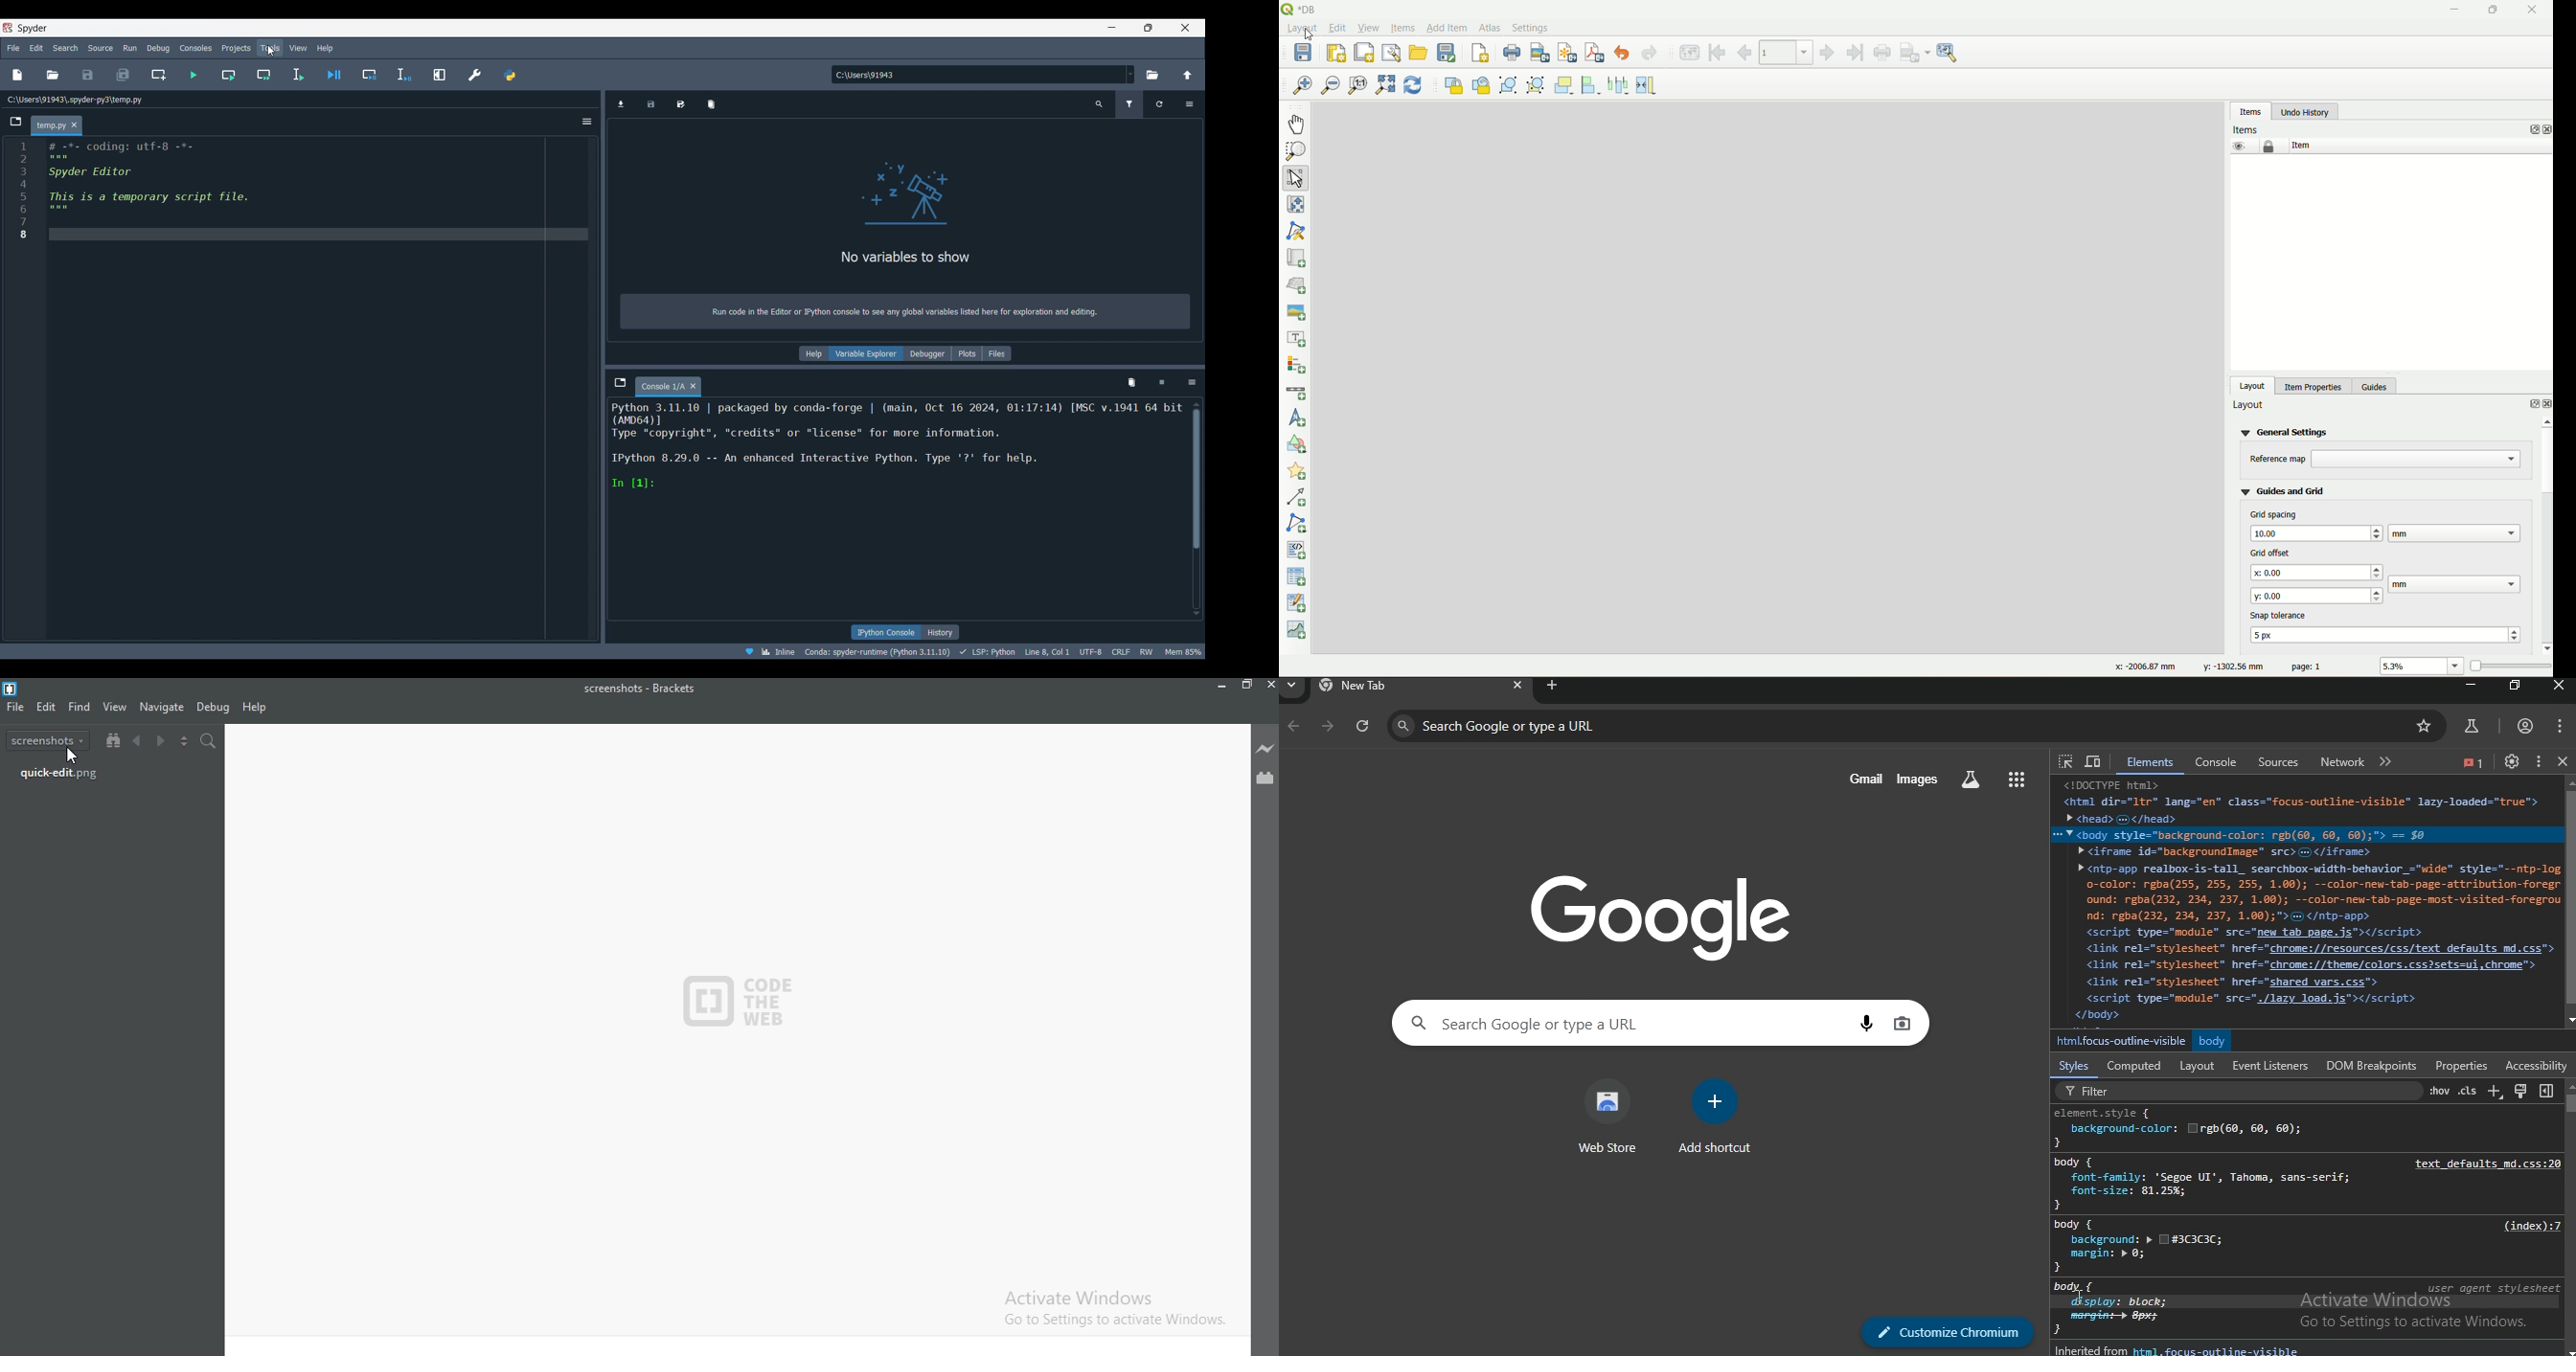 This screenshot has width=2576, height=1372. I want to click on Options, so click(587, 122).